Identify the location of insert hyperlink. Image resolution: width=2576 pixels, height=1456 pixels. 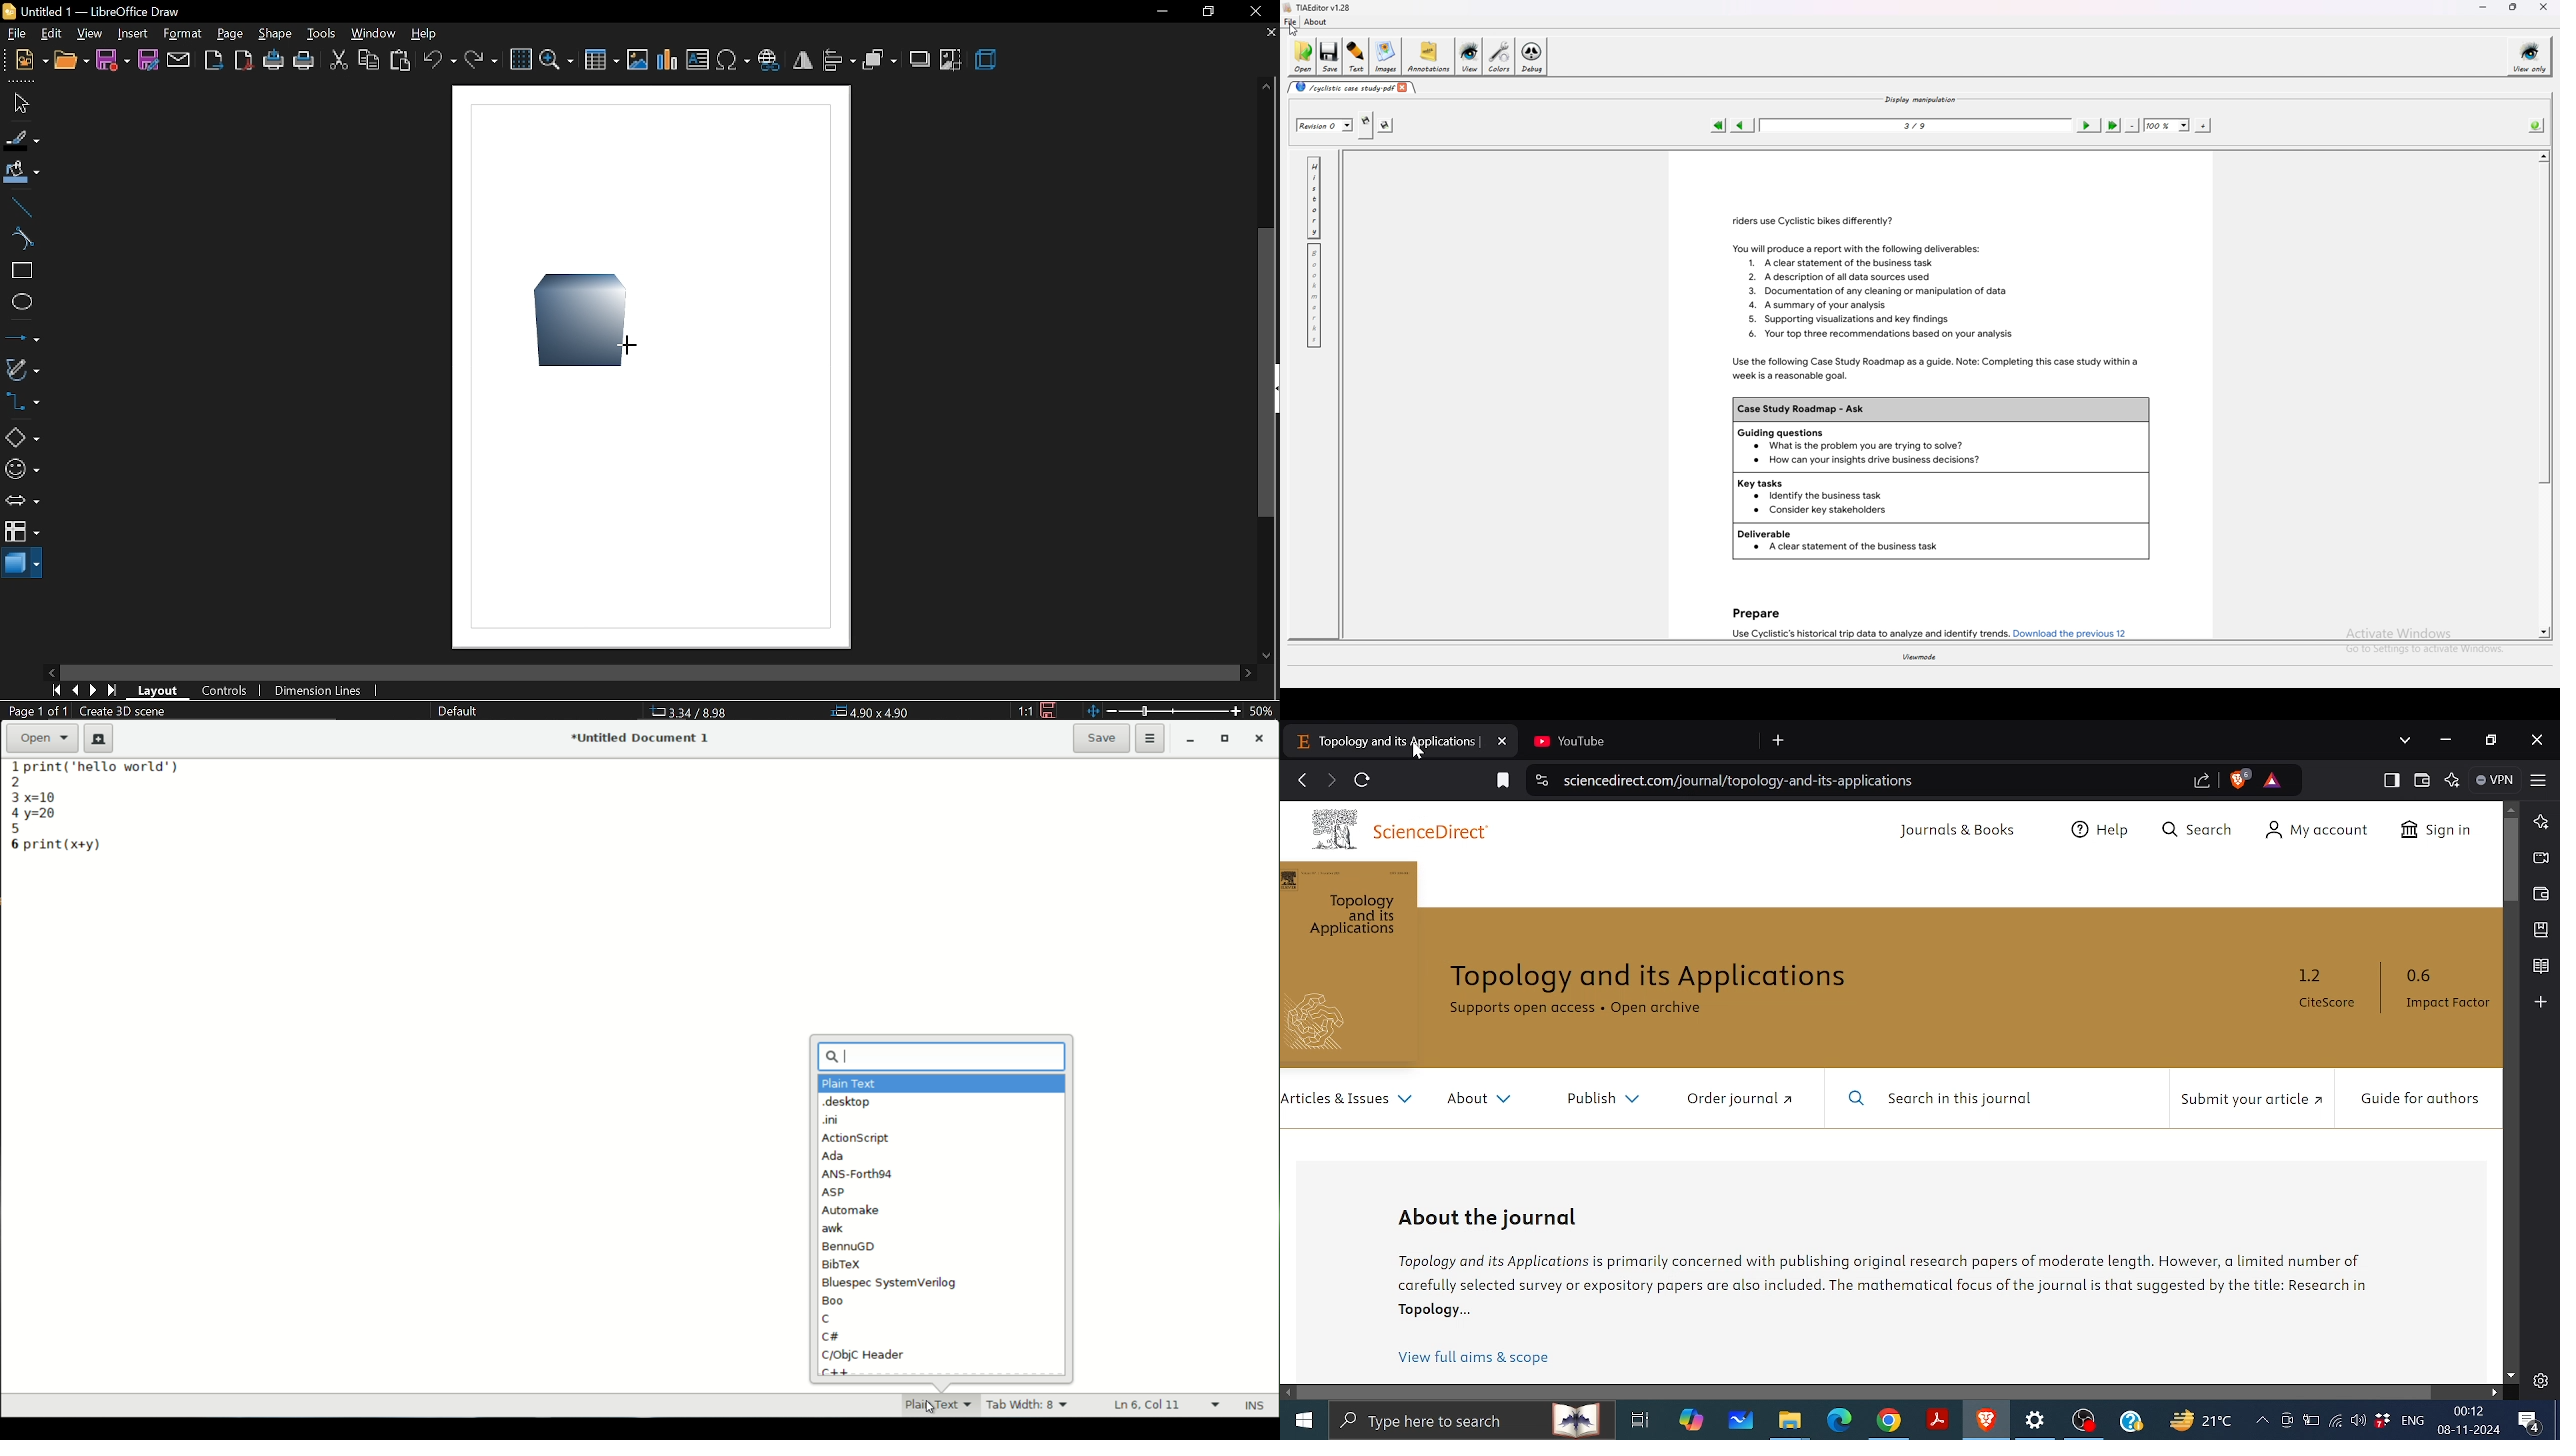
(769, 62).